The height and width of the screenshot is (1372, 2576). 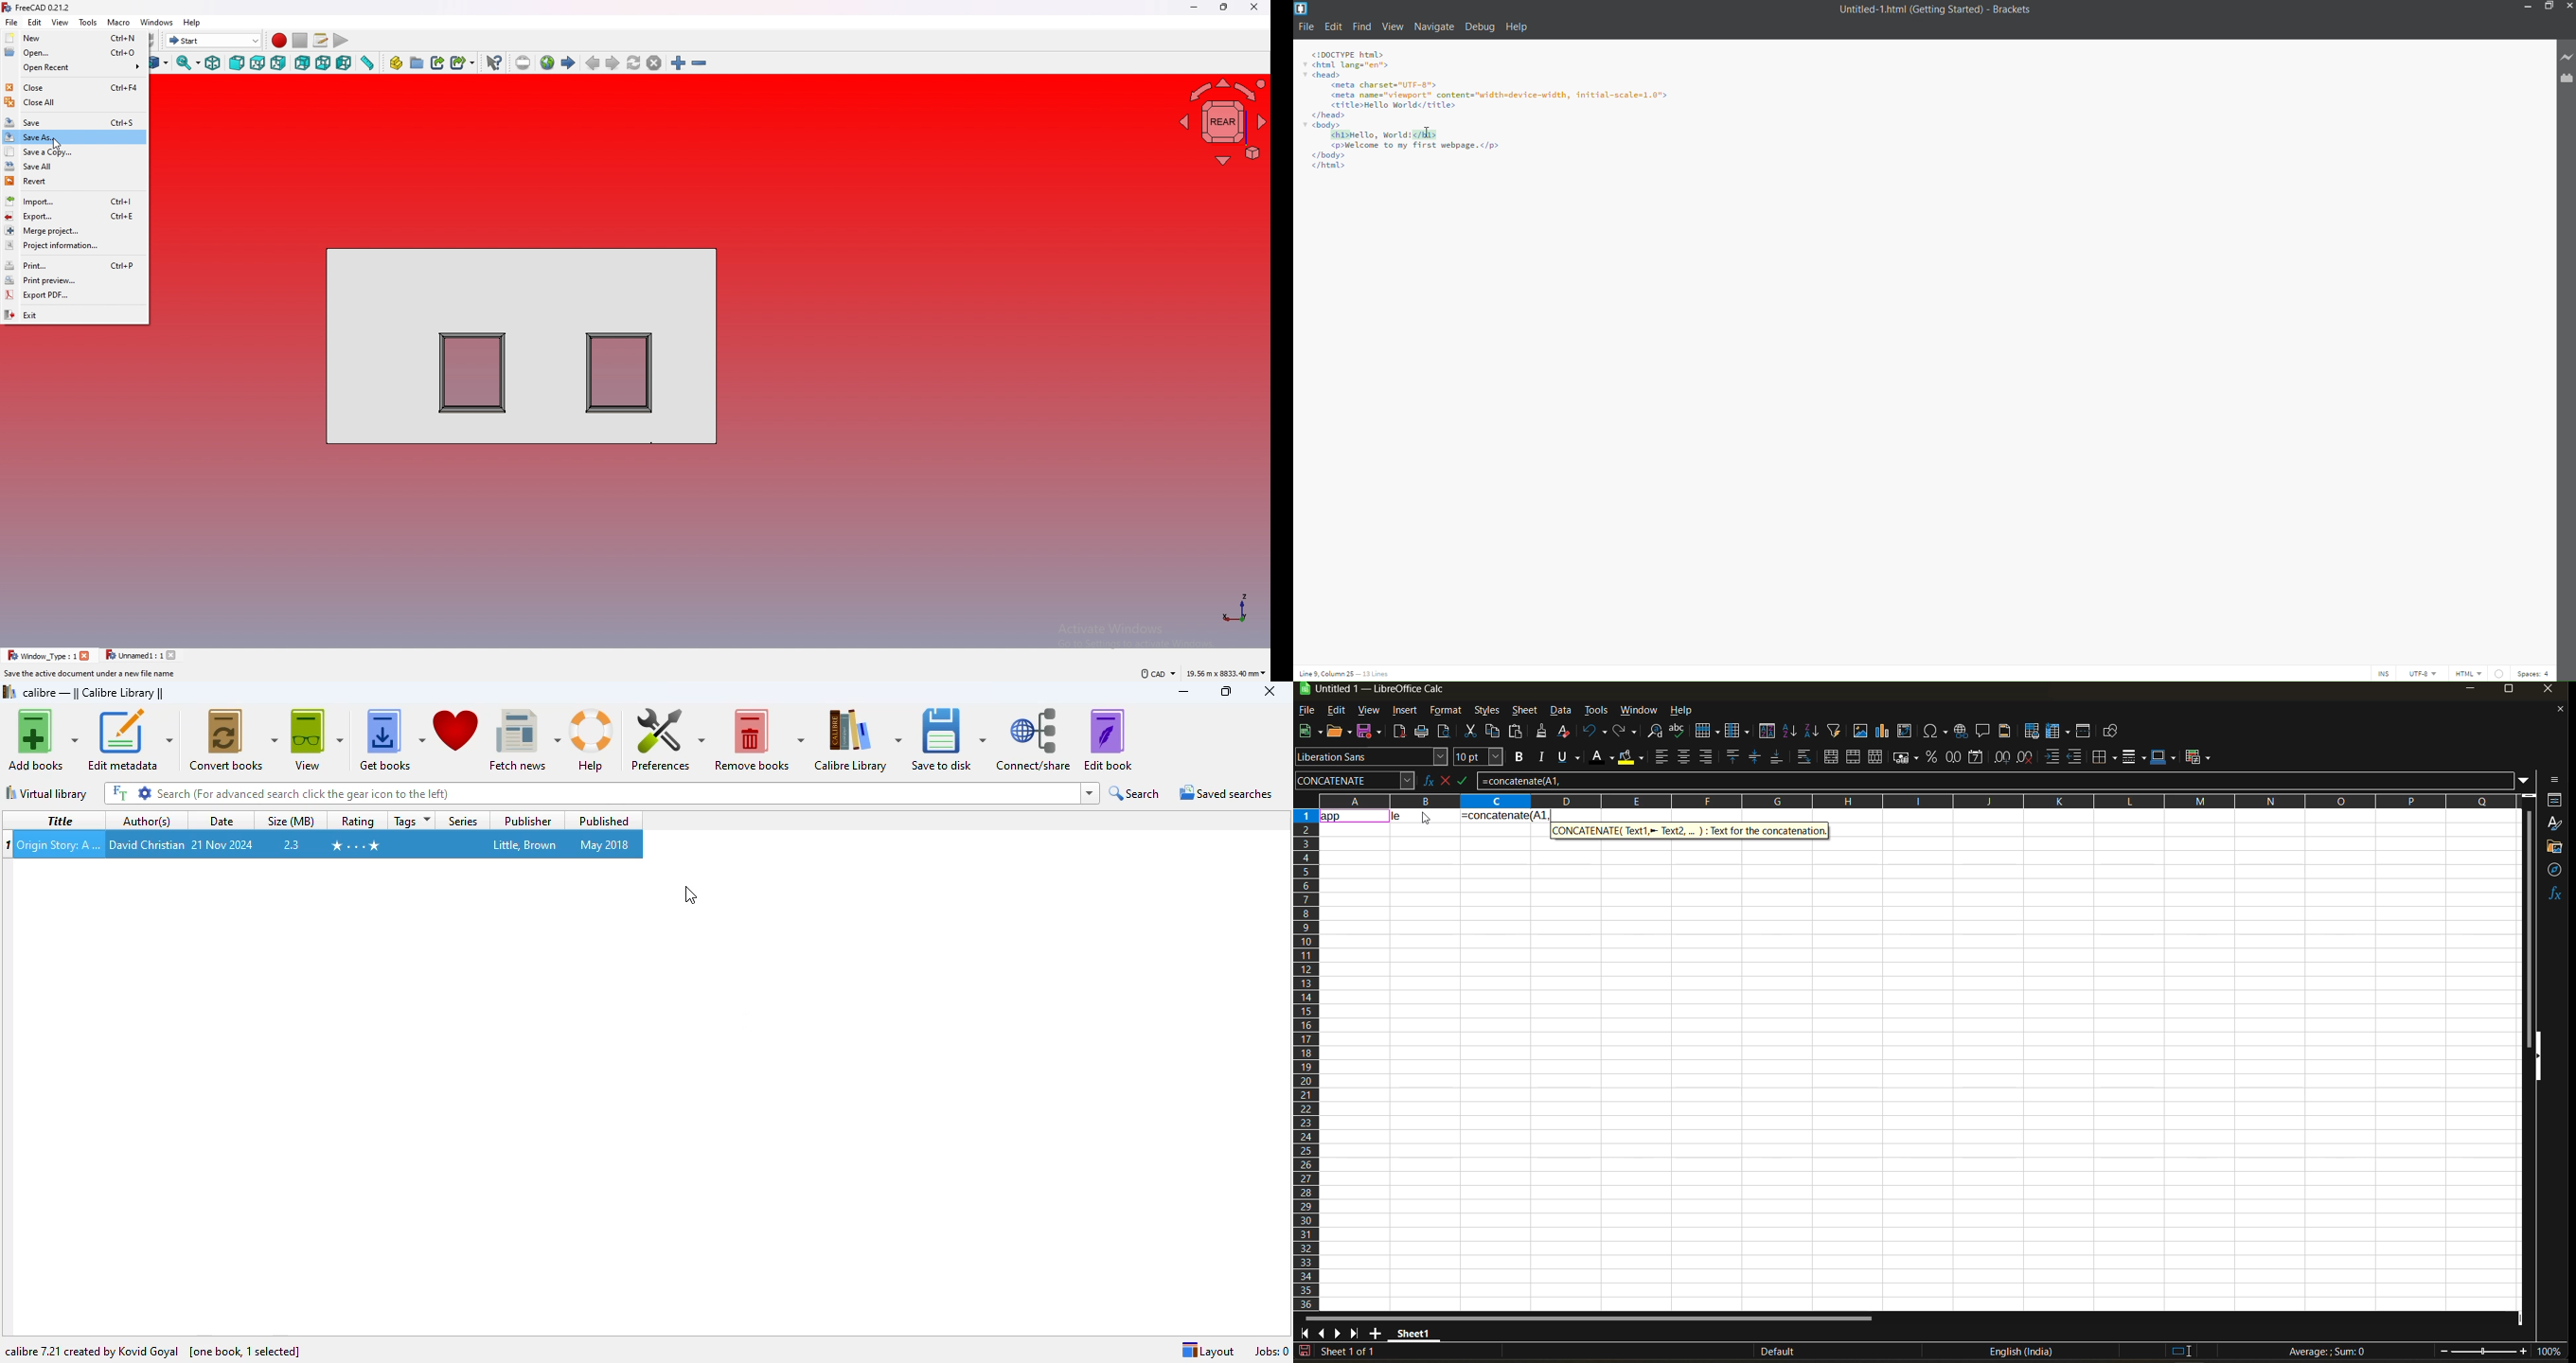 What do you see at coordinates (1663, 757) in the screenshot?
I see `align left` at bounding box center [1663, 757].